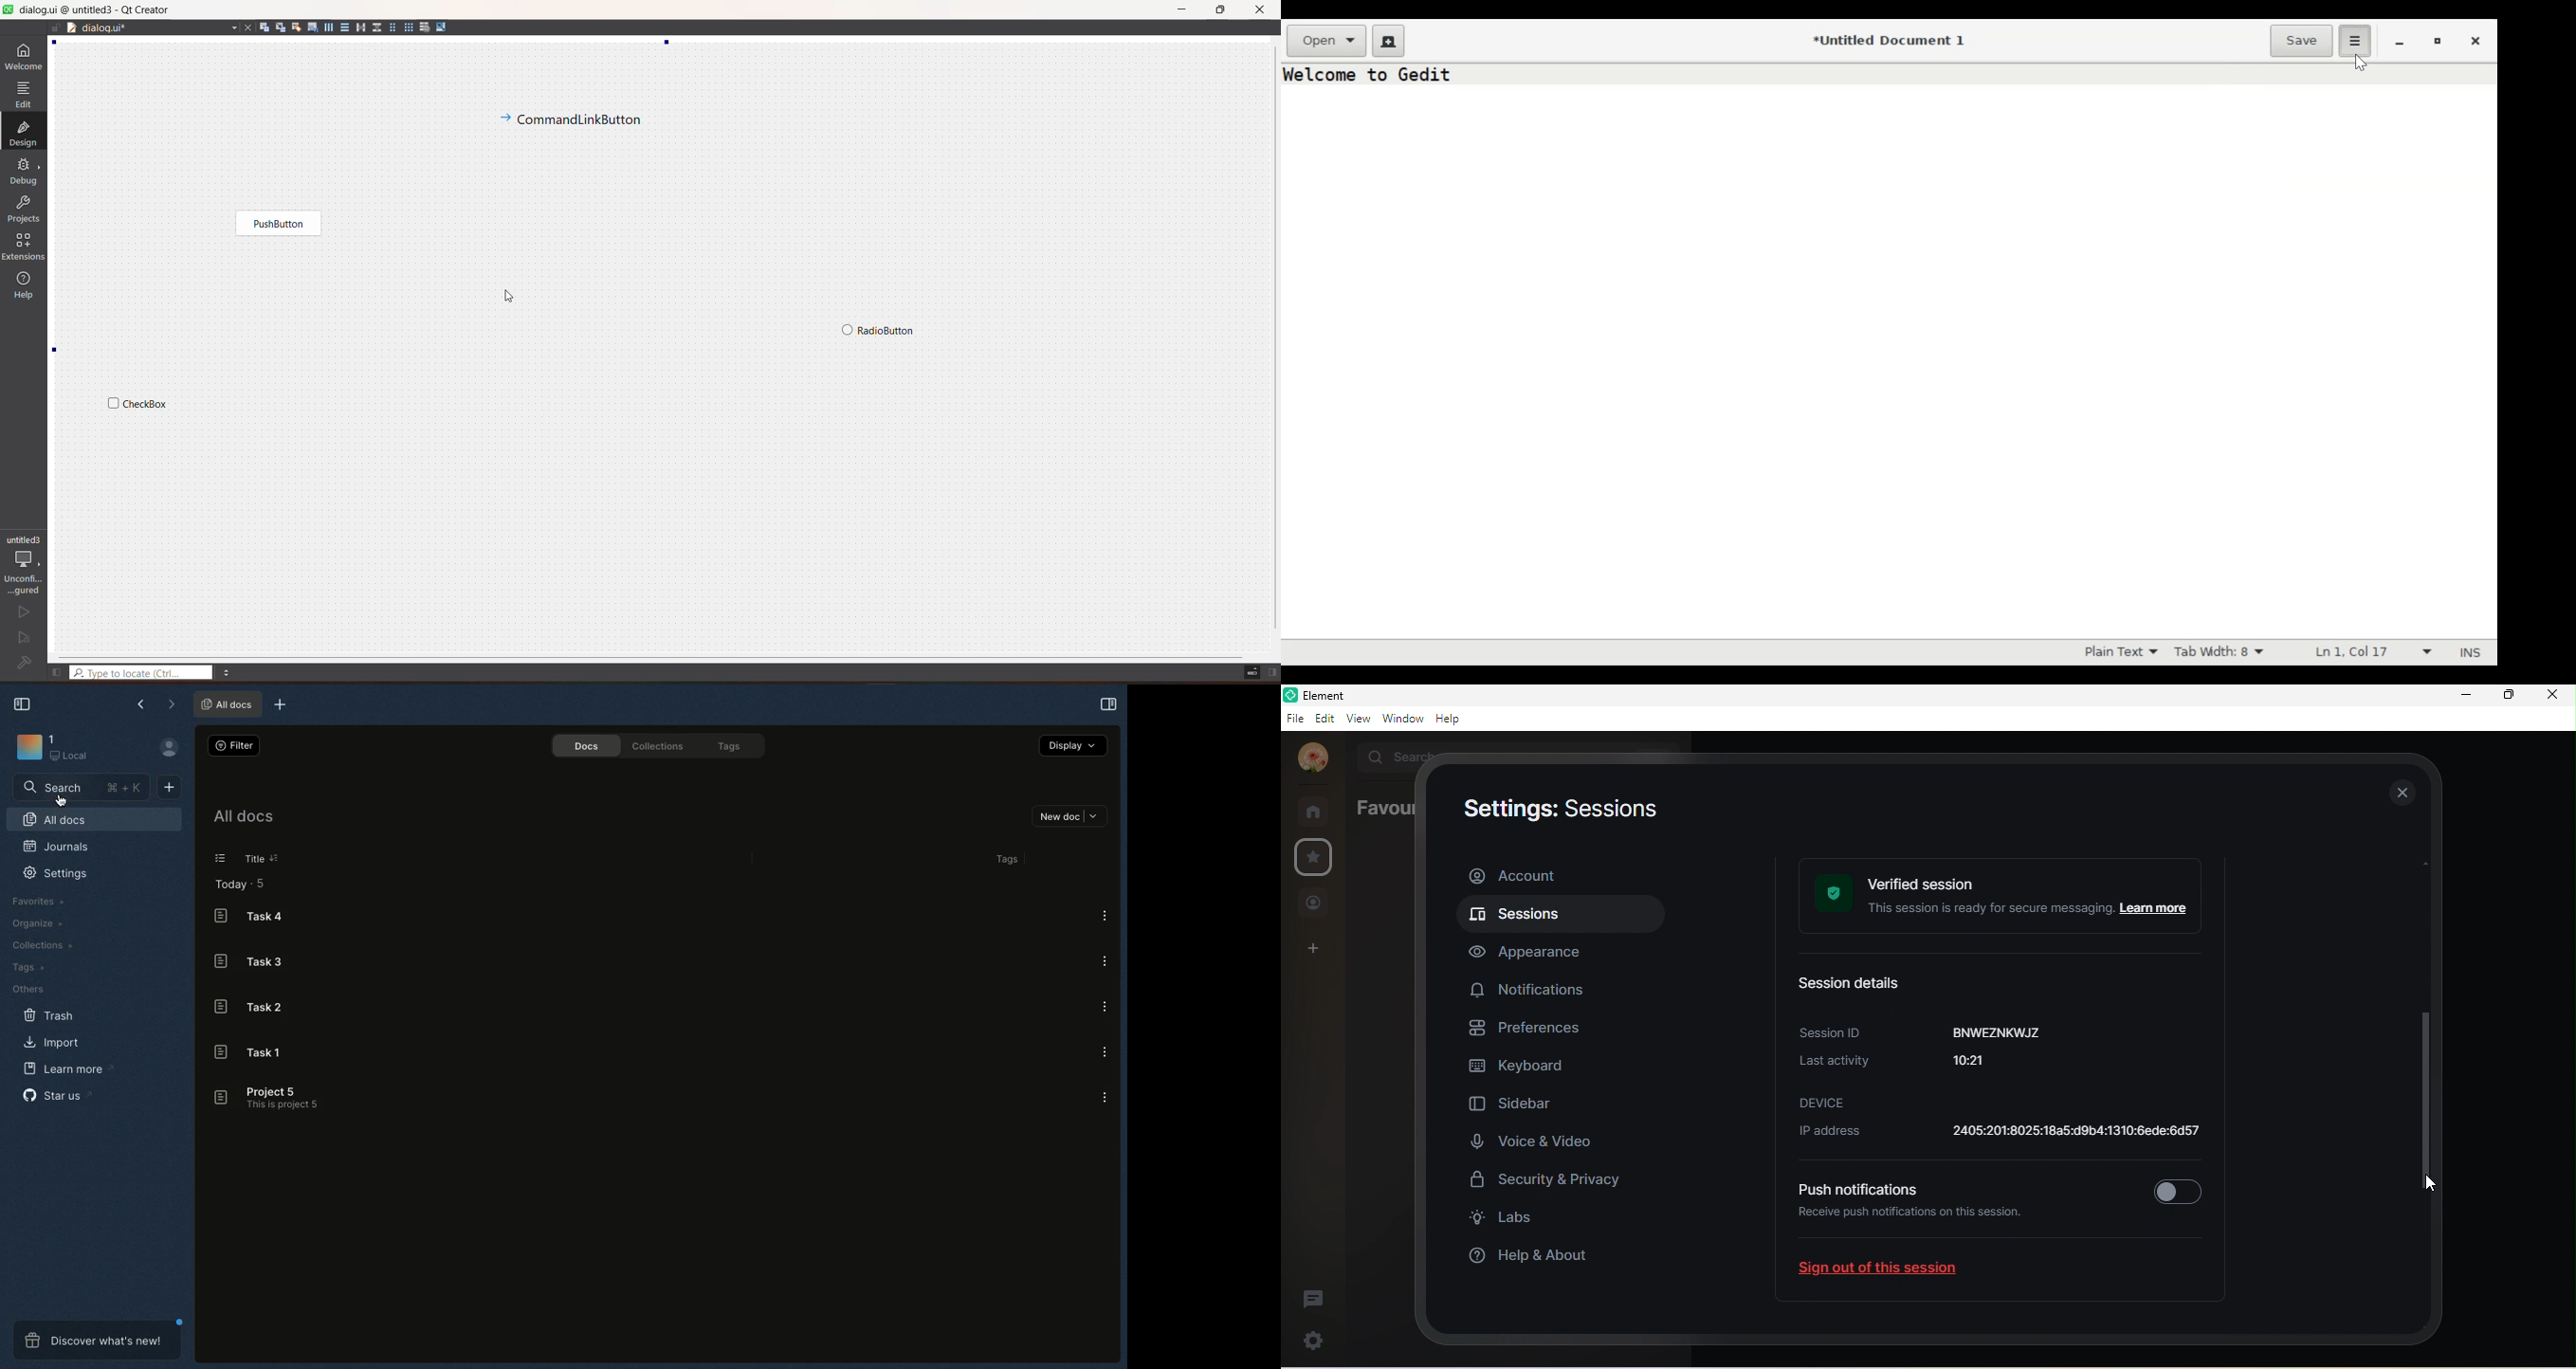  What do you see at coordinates (327, 27) in the screenshot?
I see `layout horizontally` at bounding box center [327, 27].